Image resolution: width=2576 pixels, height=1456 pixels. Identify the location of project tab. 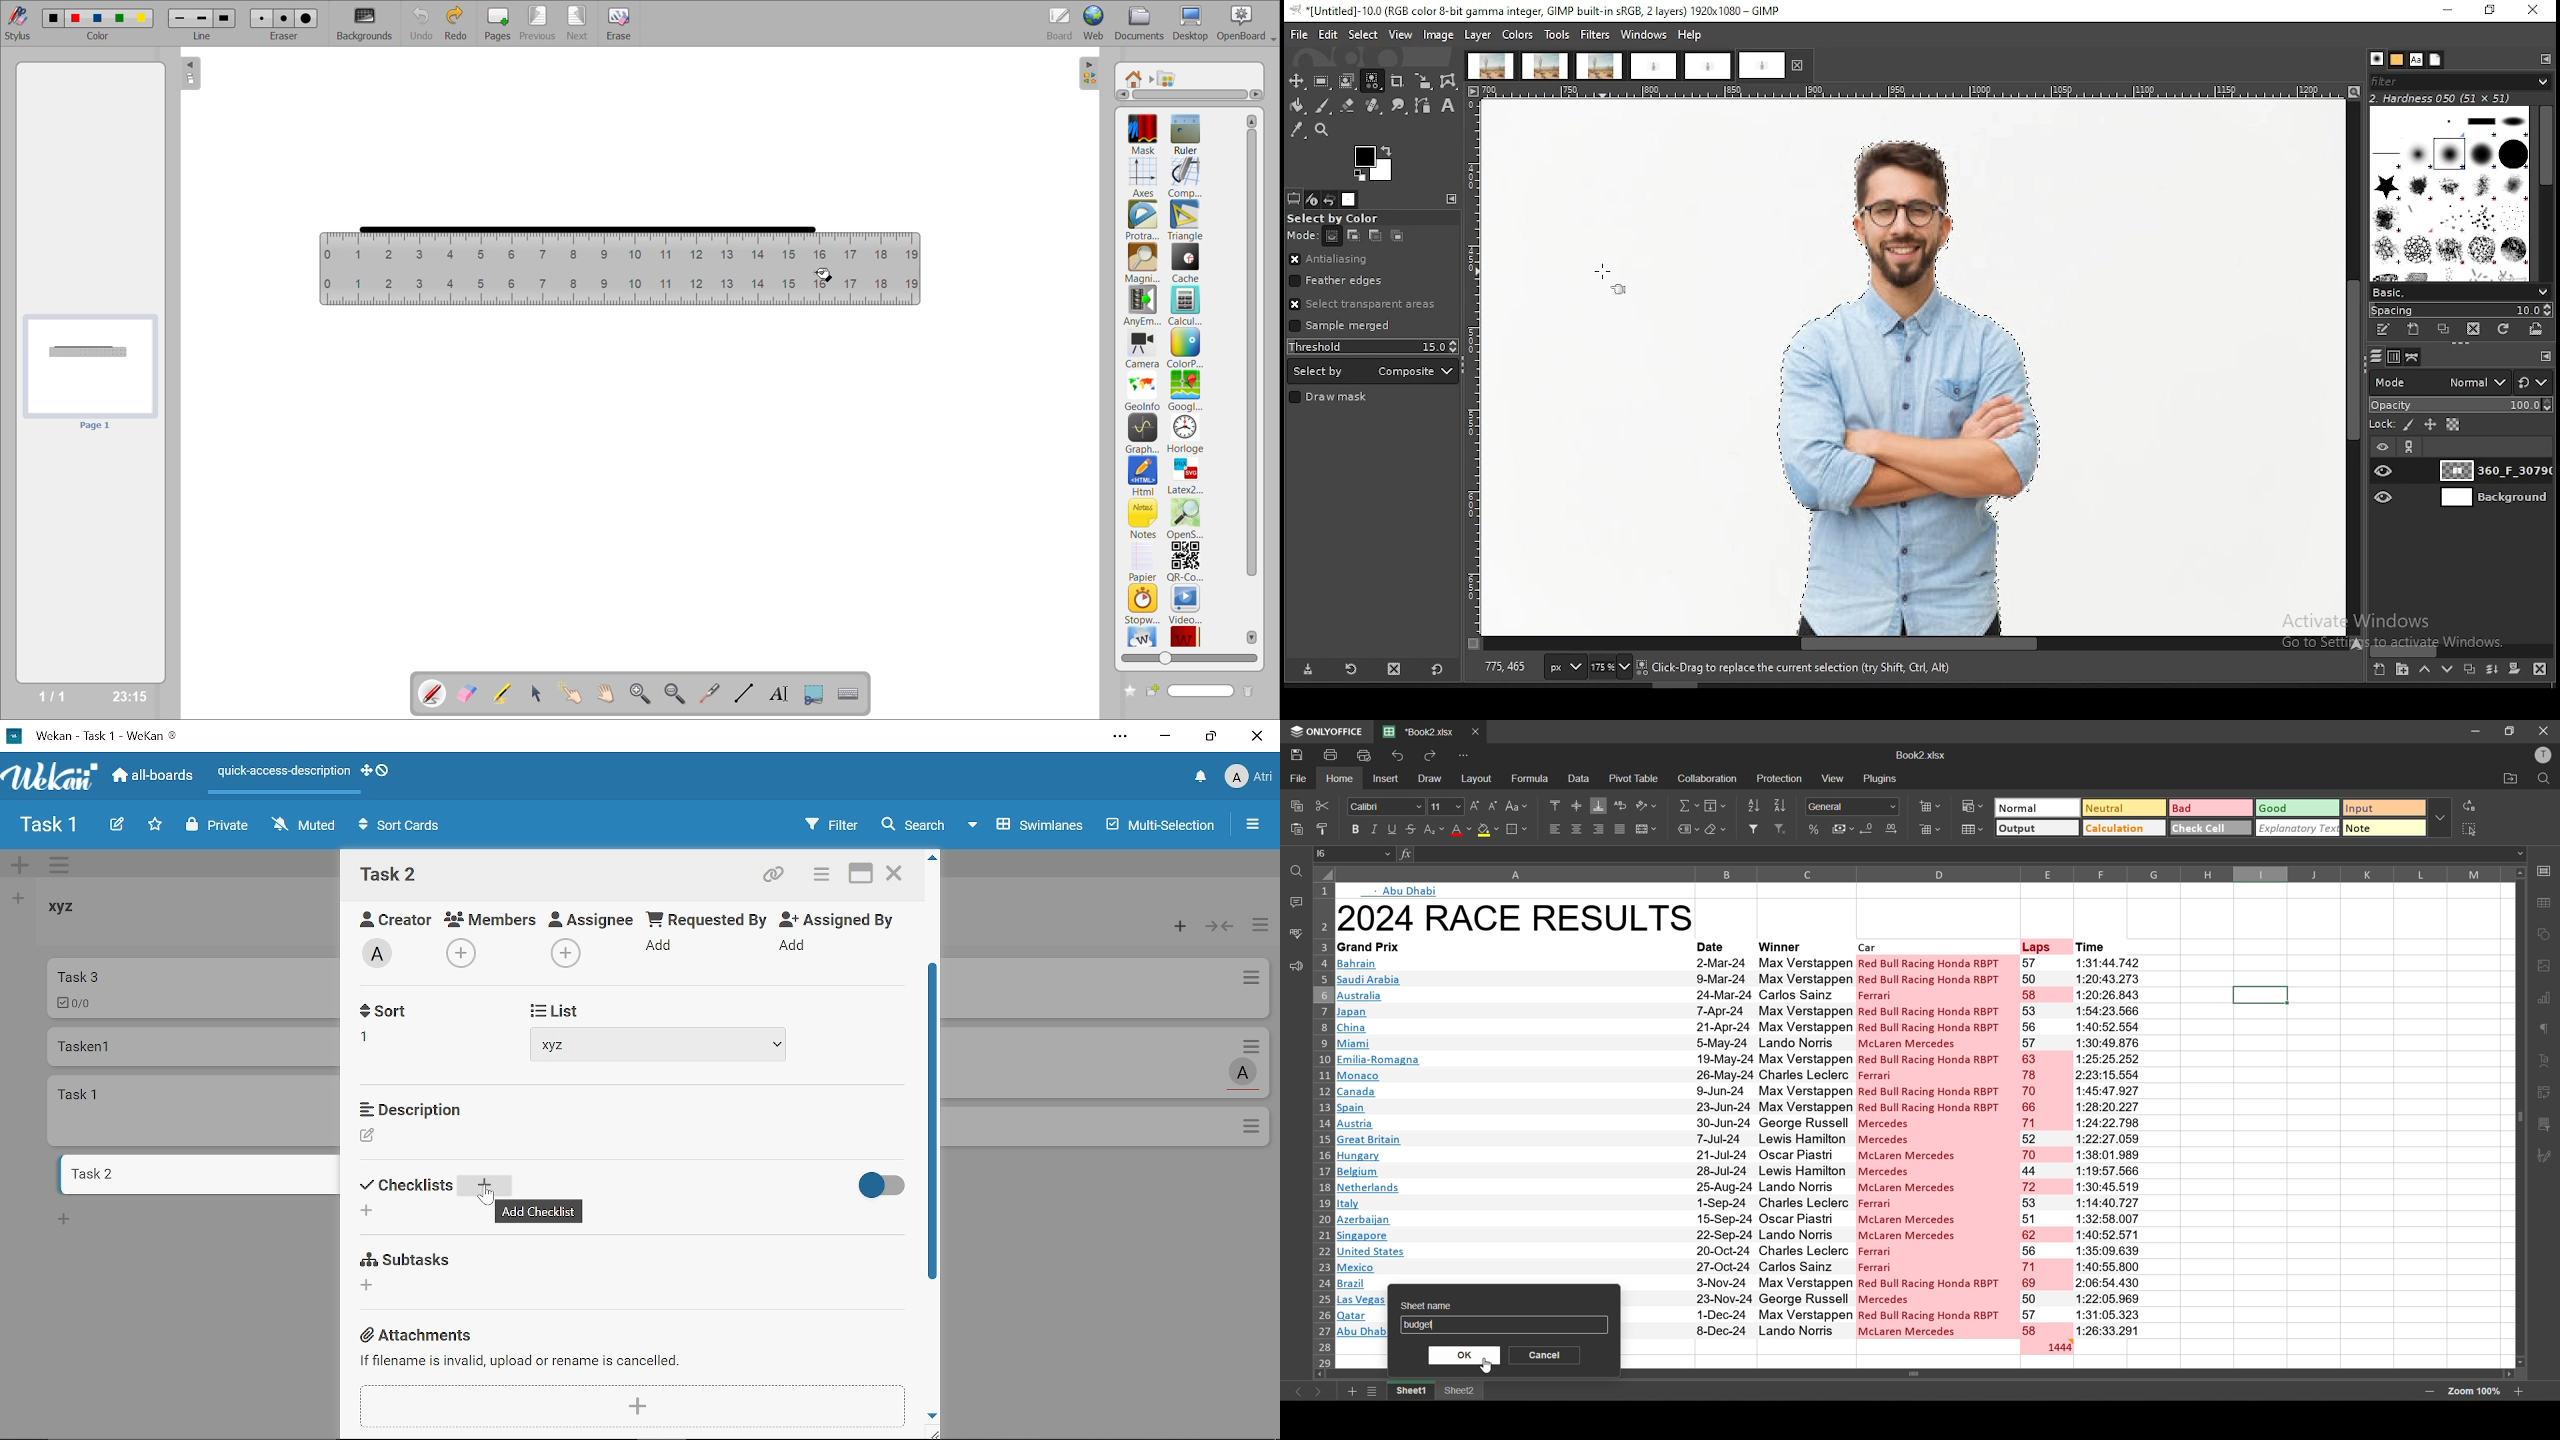
(1546, 66).